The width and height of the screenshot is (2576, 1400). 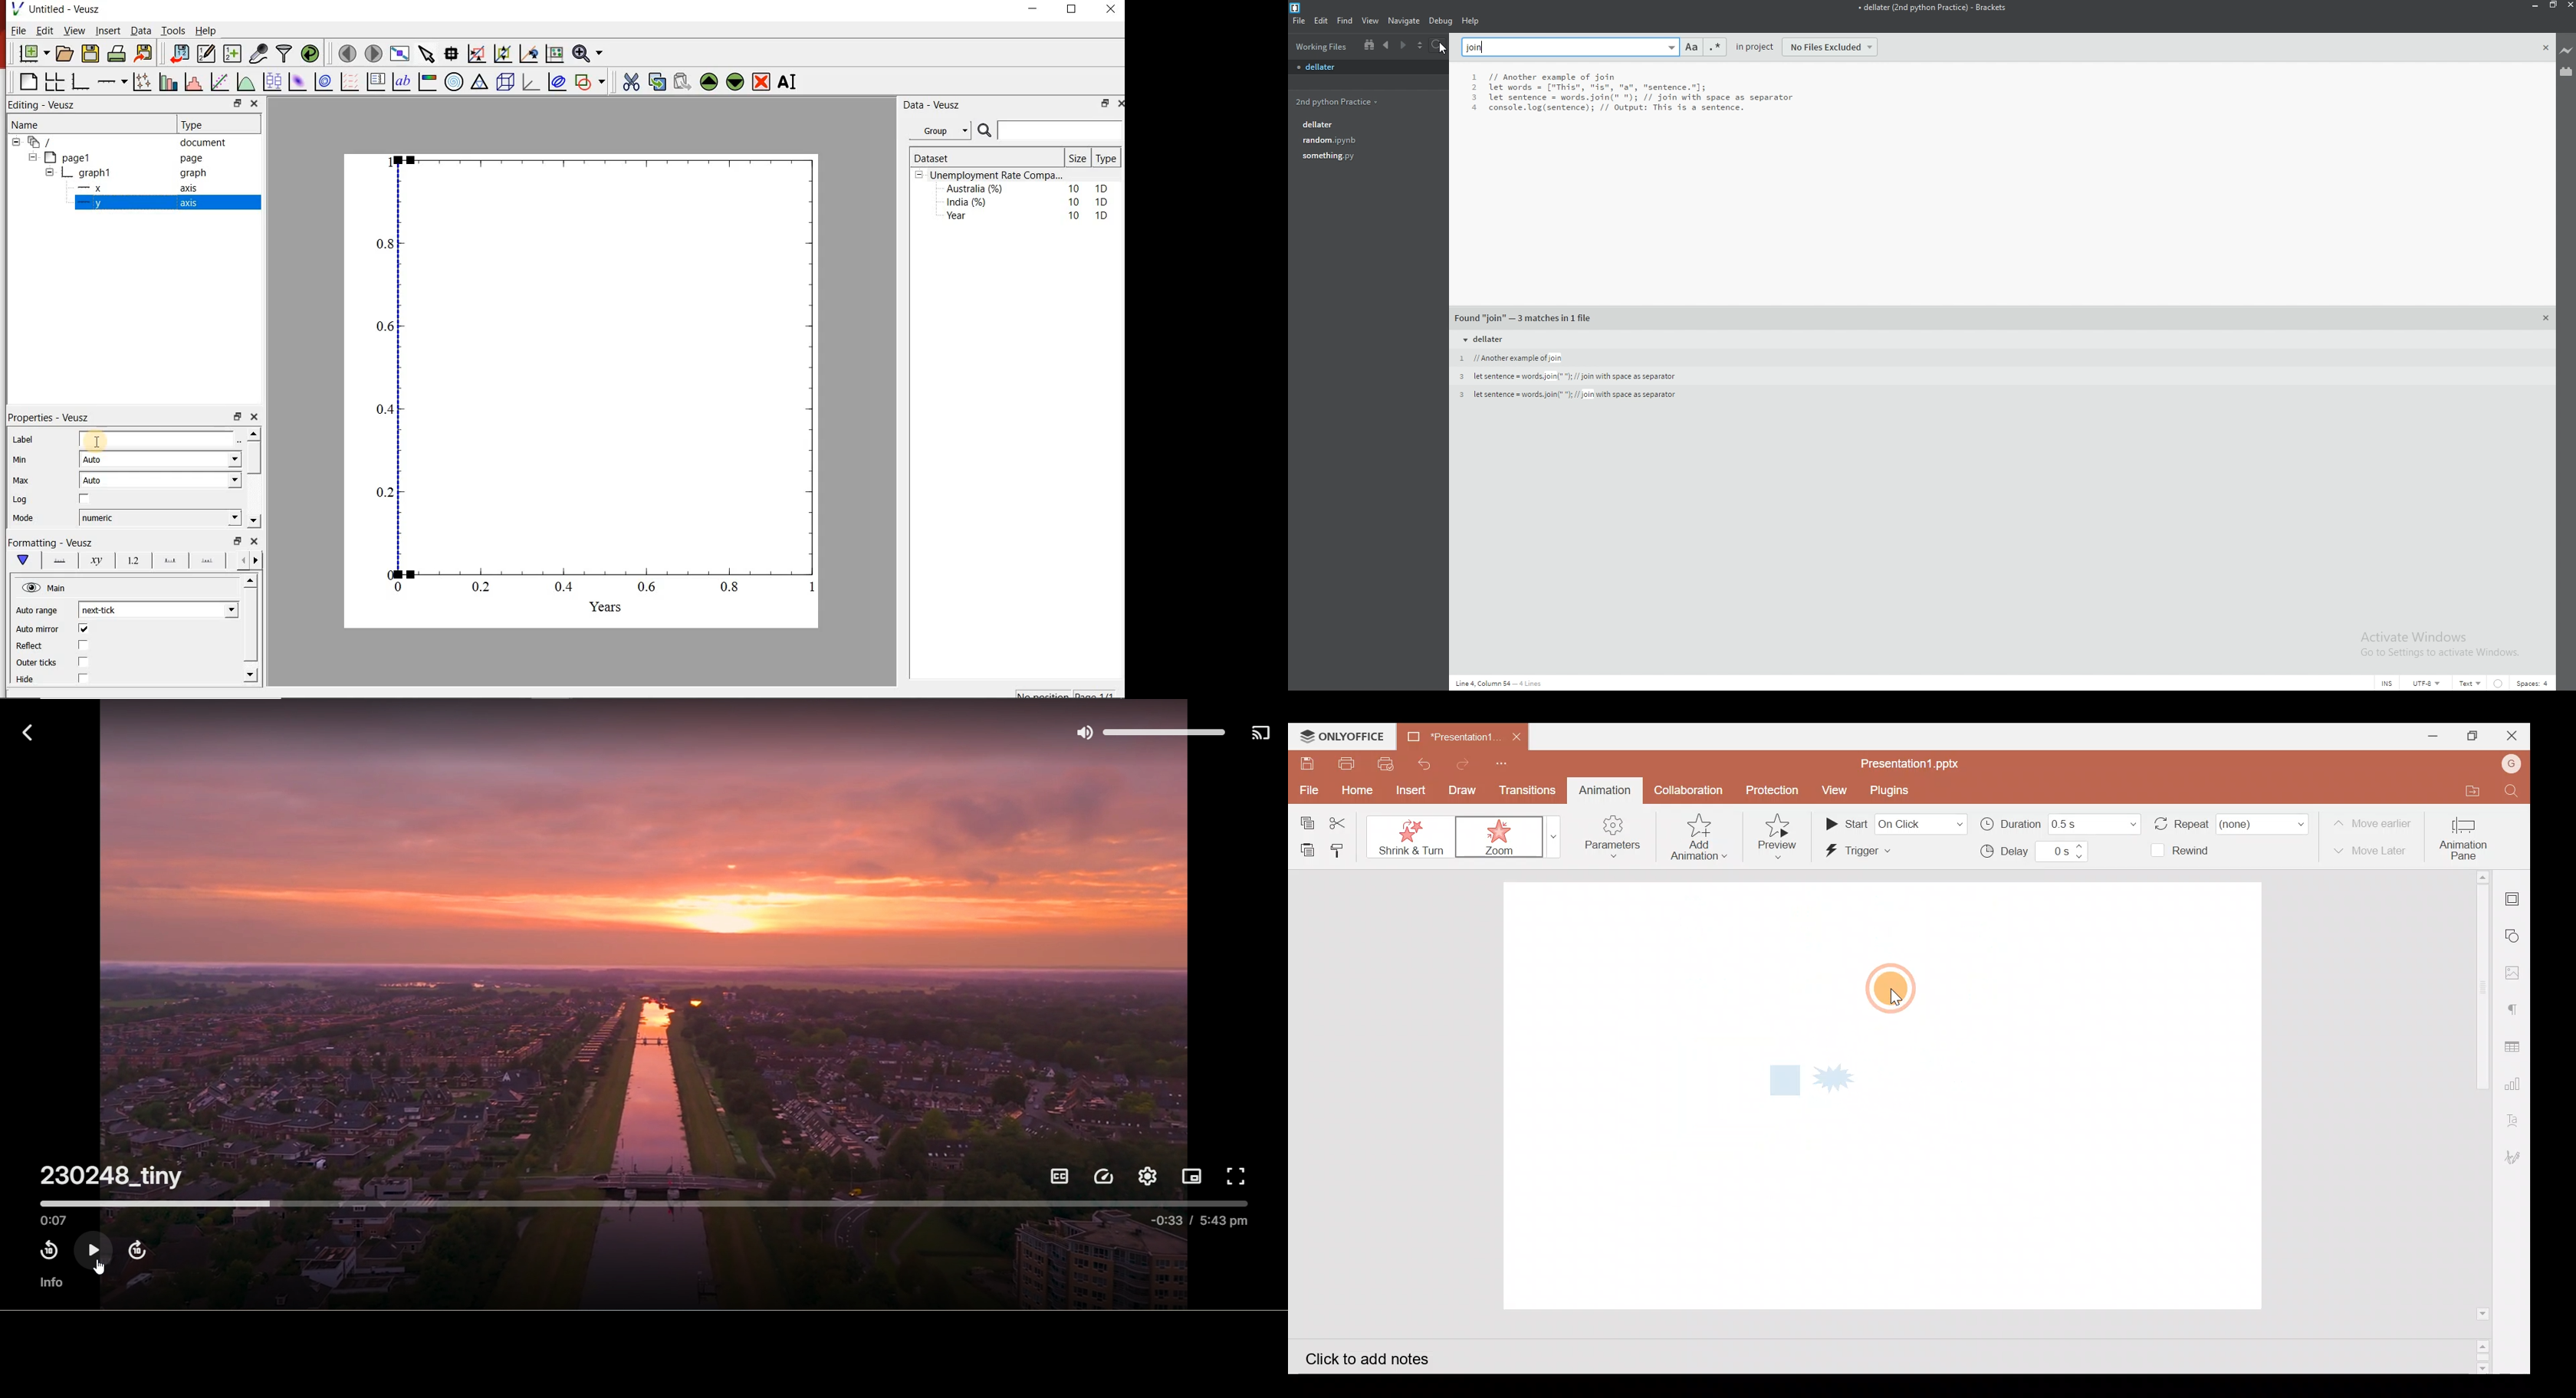 What do you see at coordinates (2554, 5) in the screenshot?
I see `resize` at bounding box center [2554, 5].